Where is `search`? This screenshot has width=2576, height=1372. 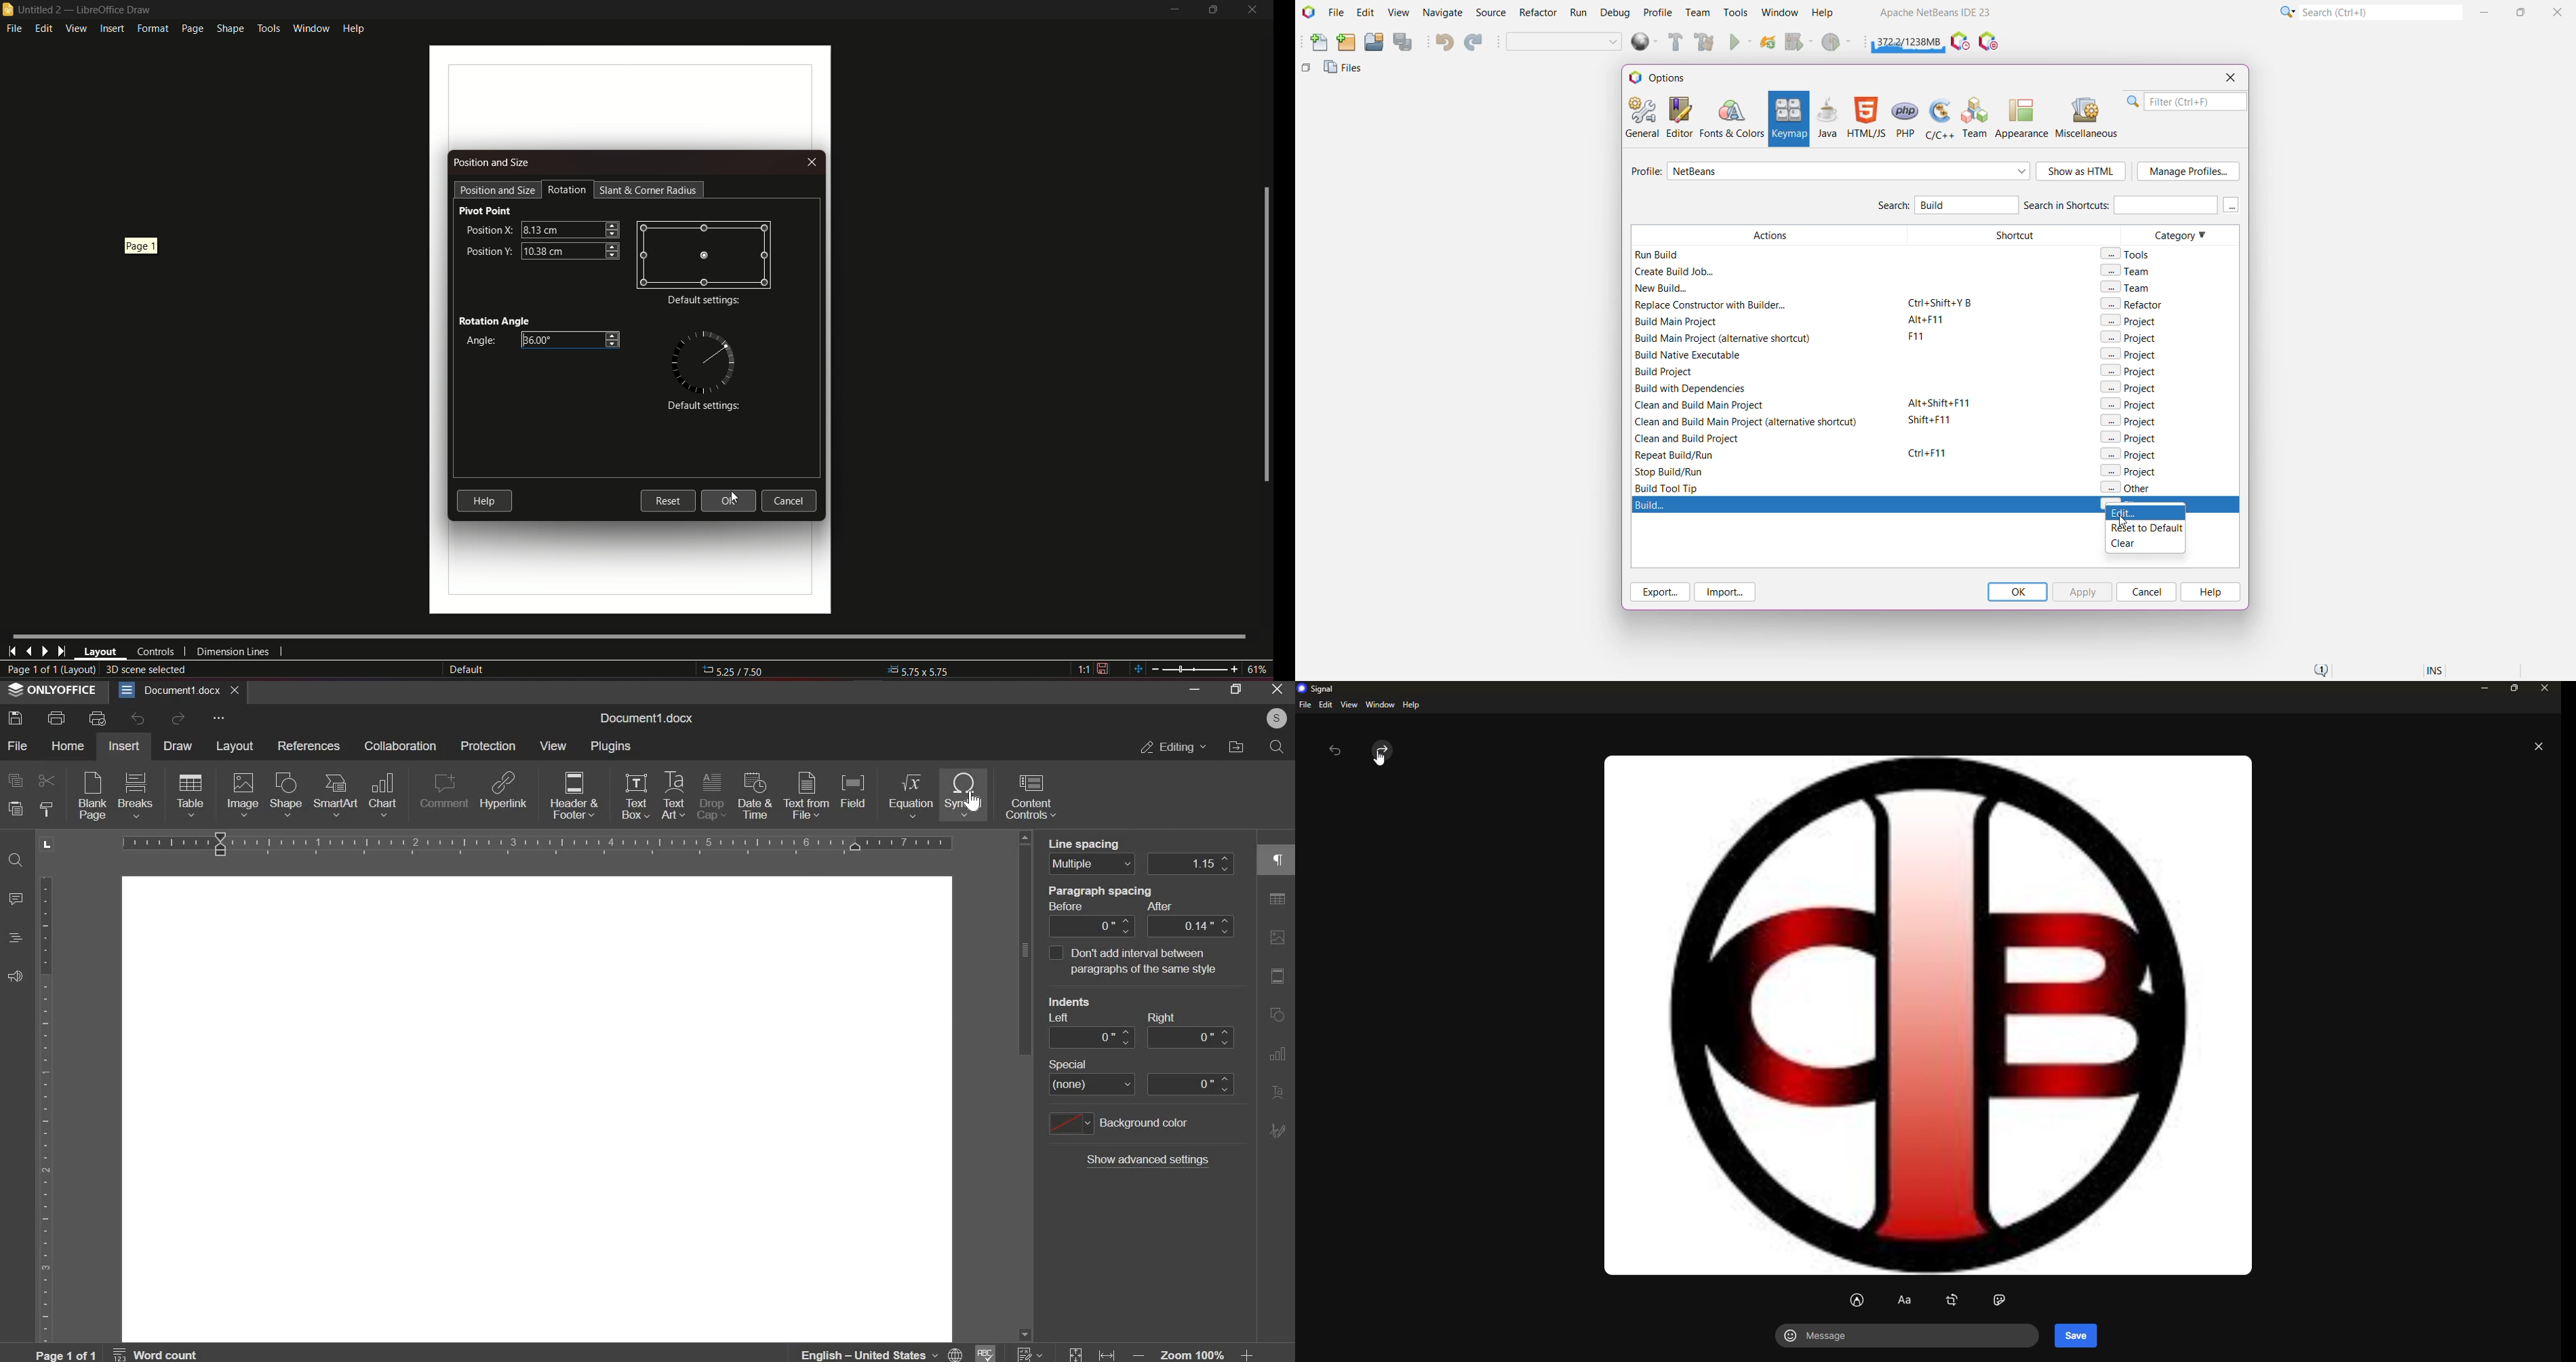
search is located at coordinates (1277, 747).